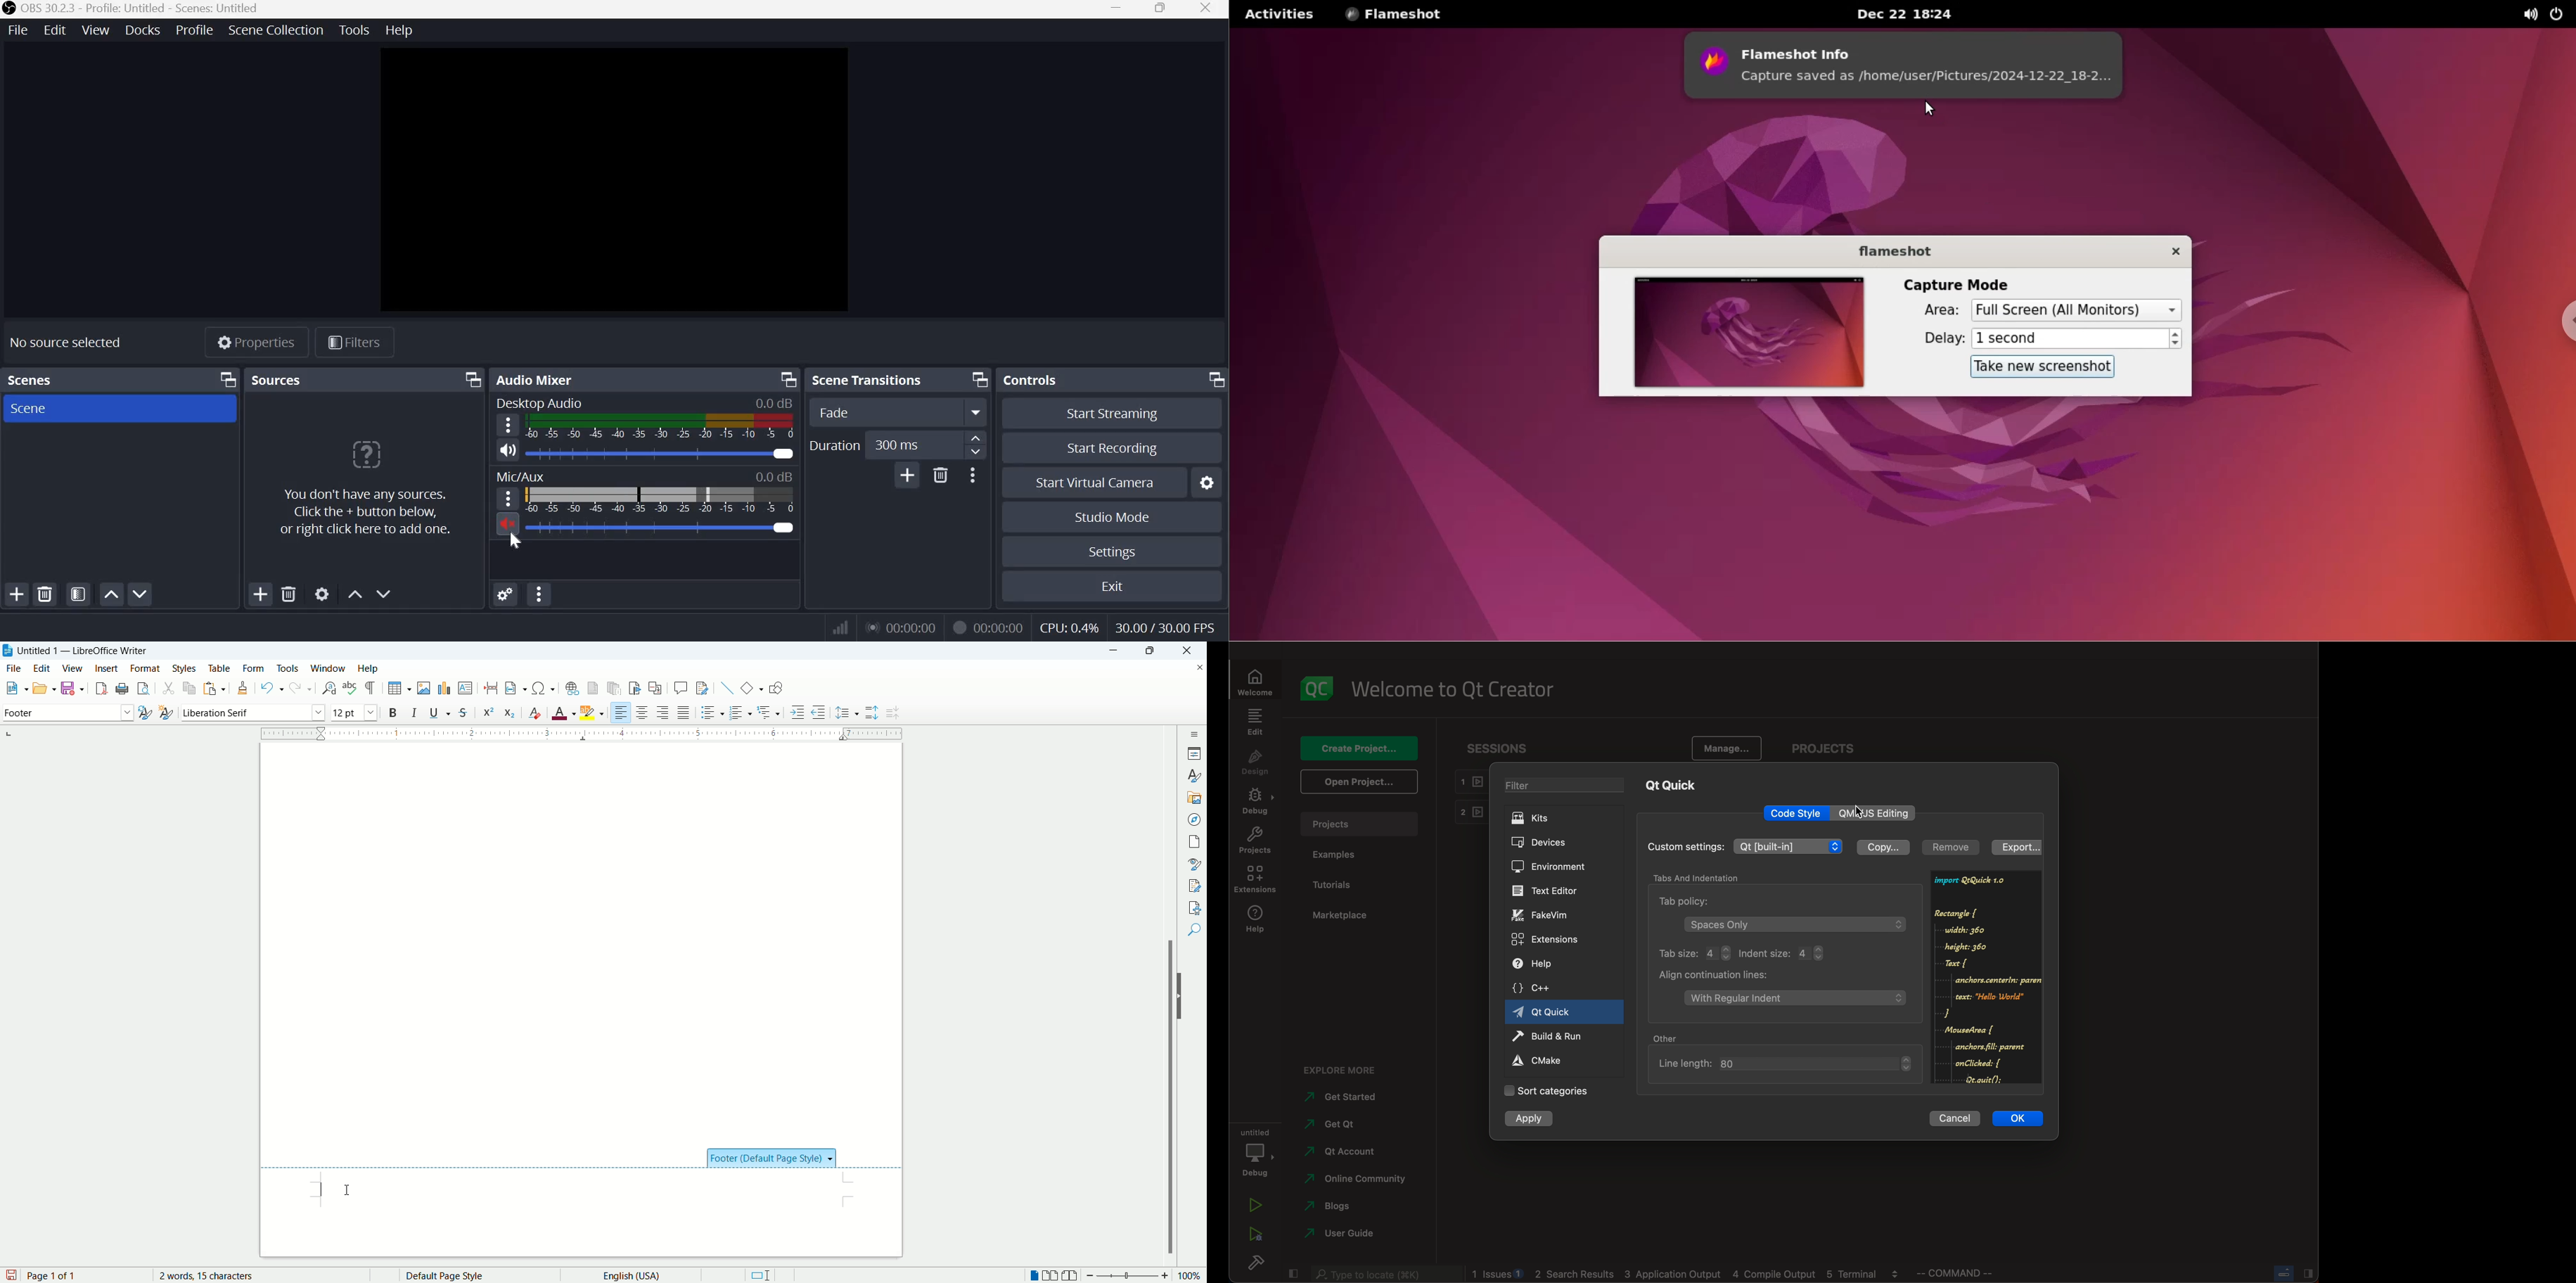 The height and width of the screenshot is (1288, 2576). Describe the element at coordinates (565, 713) in the screenshot. I see `text color` at that location.